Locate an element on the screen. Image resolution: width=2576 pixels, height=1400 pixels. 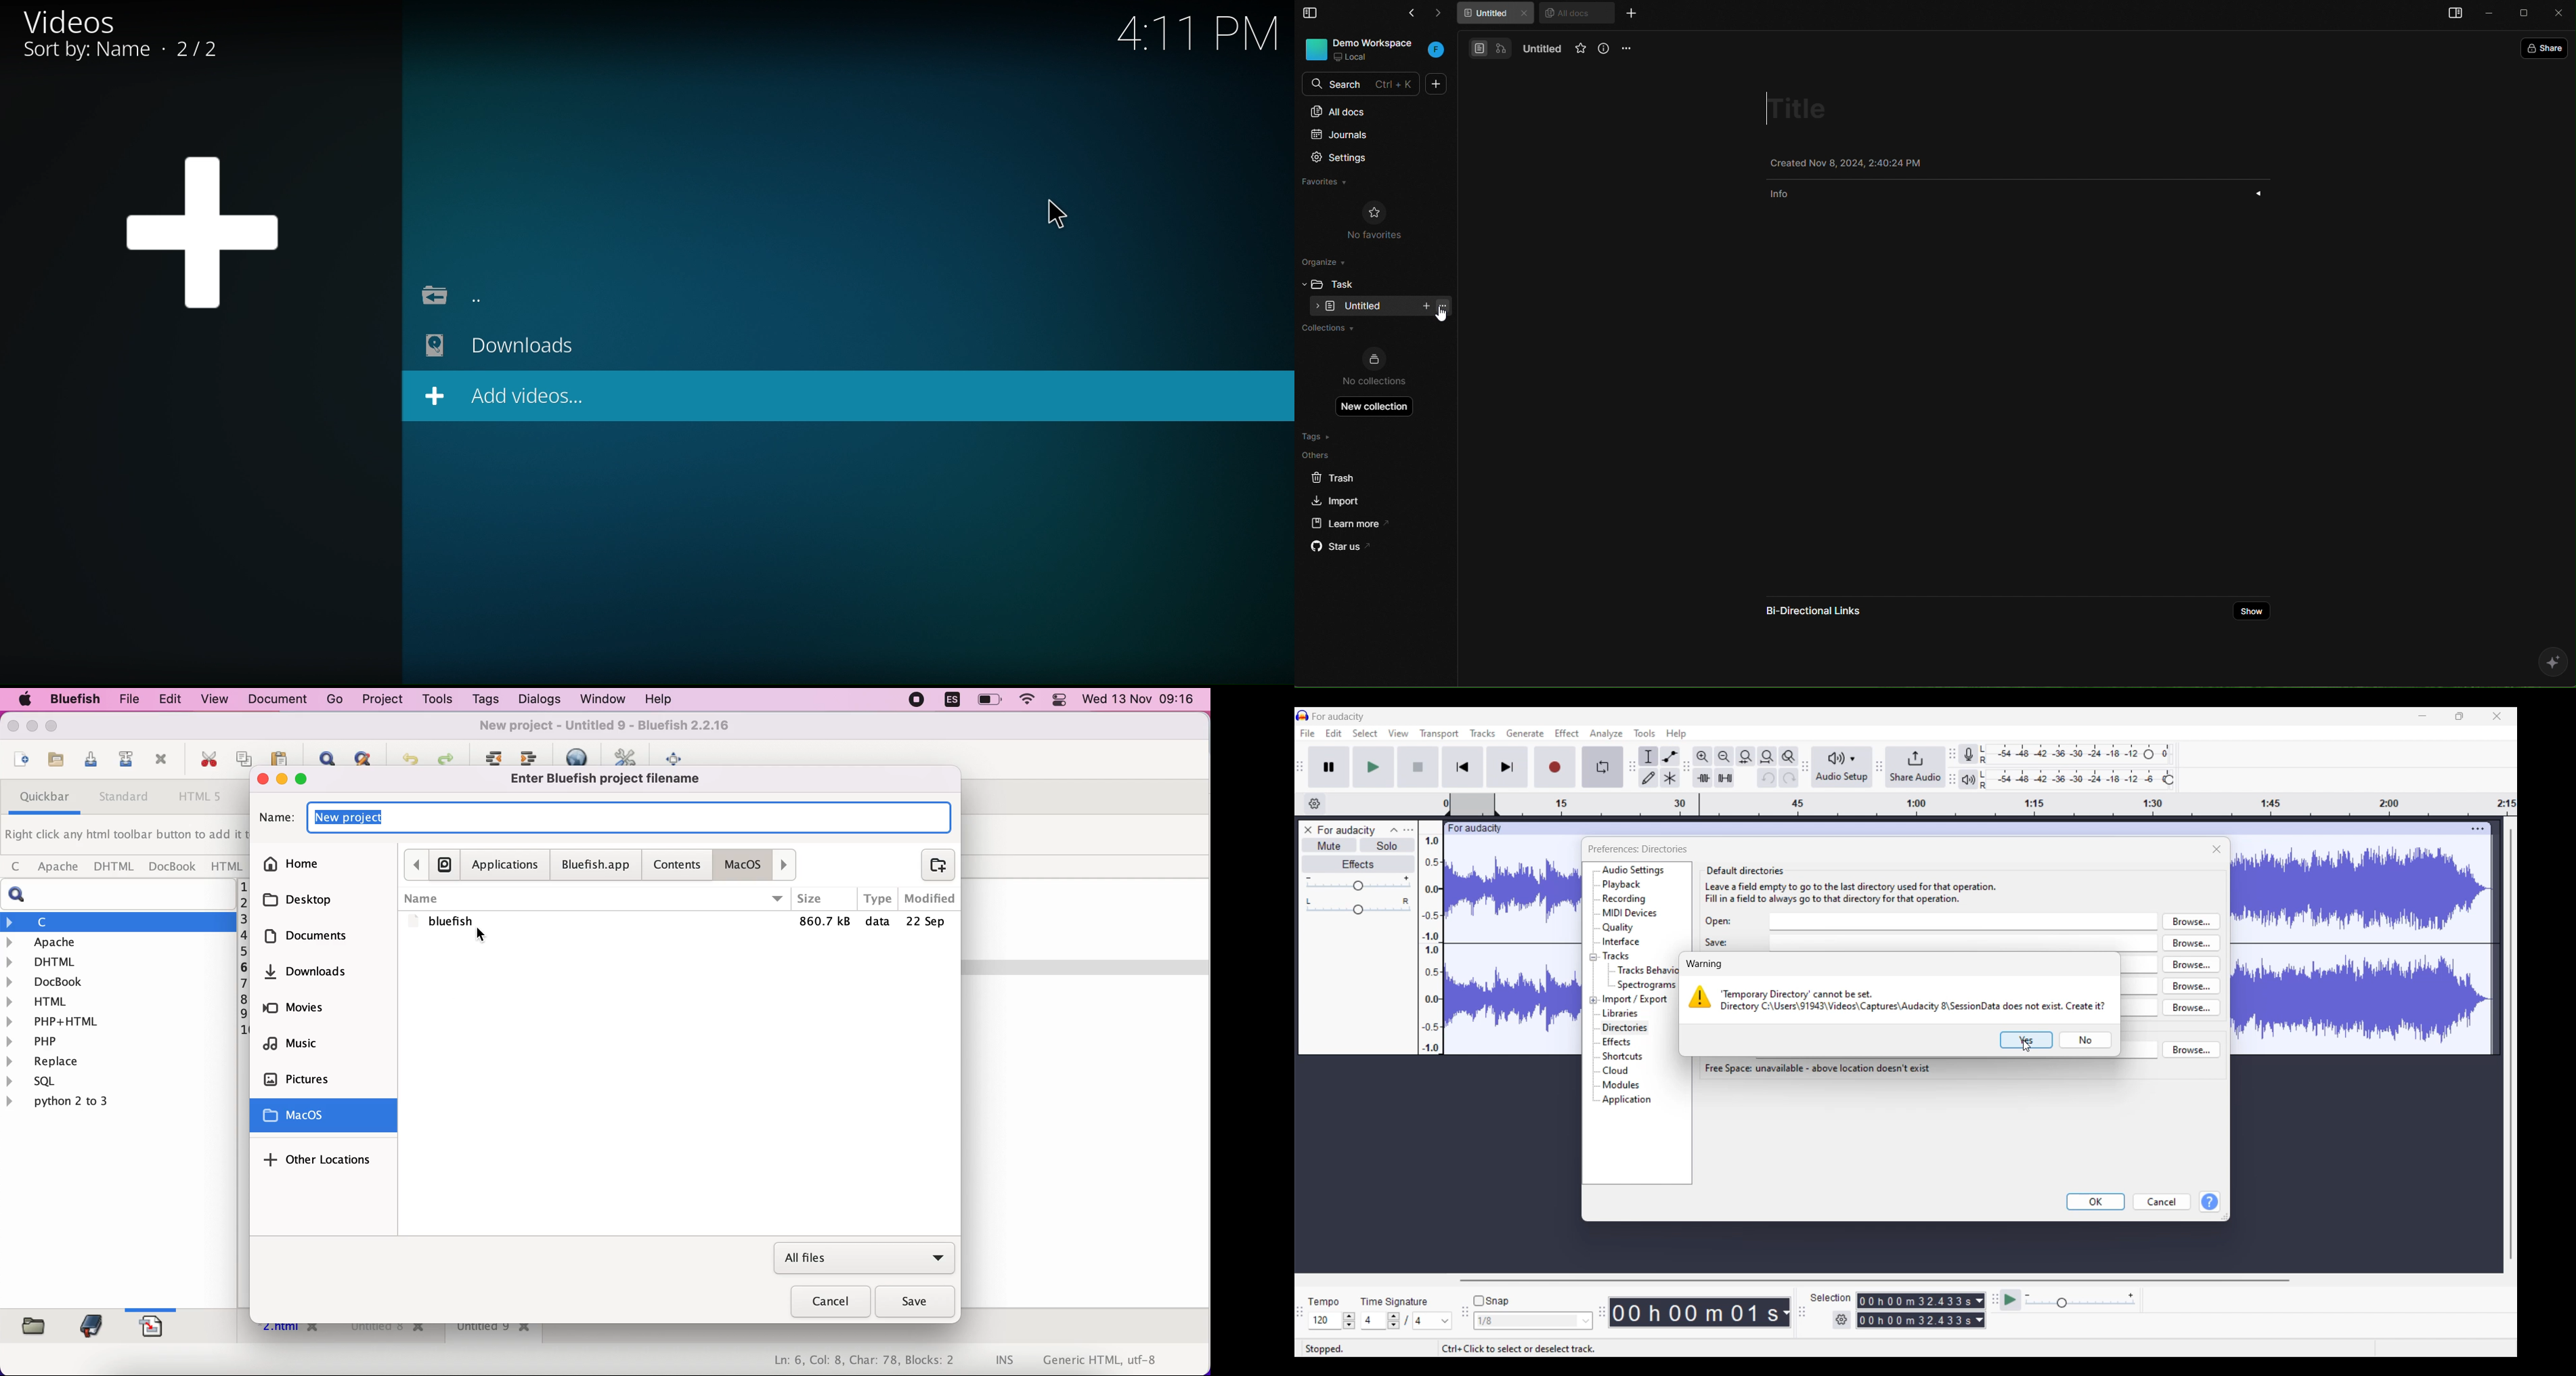
battery is located at coordinates (992, 700).